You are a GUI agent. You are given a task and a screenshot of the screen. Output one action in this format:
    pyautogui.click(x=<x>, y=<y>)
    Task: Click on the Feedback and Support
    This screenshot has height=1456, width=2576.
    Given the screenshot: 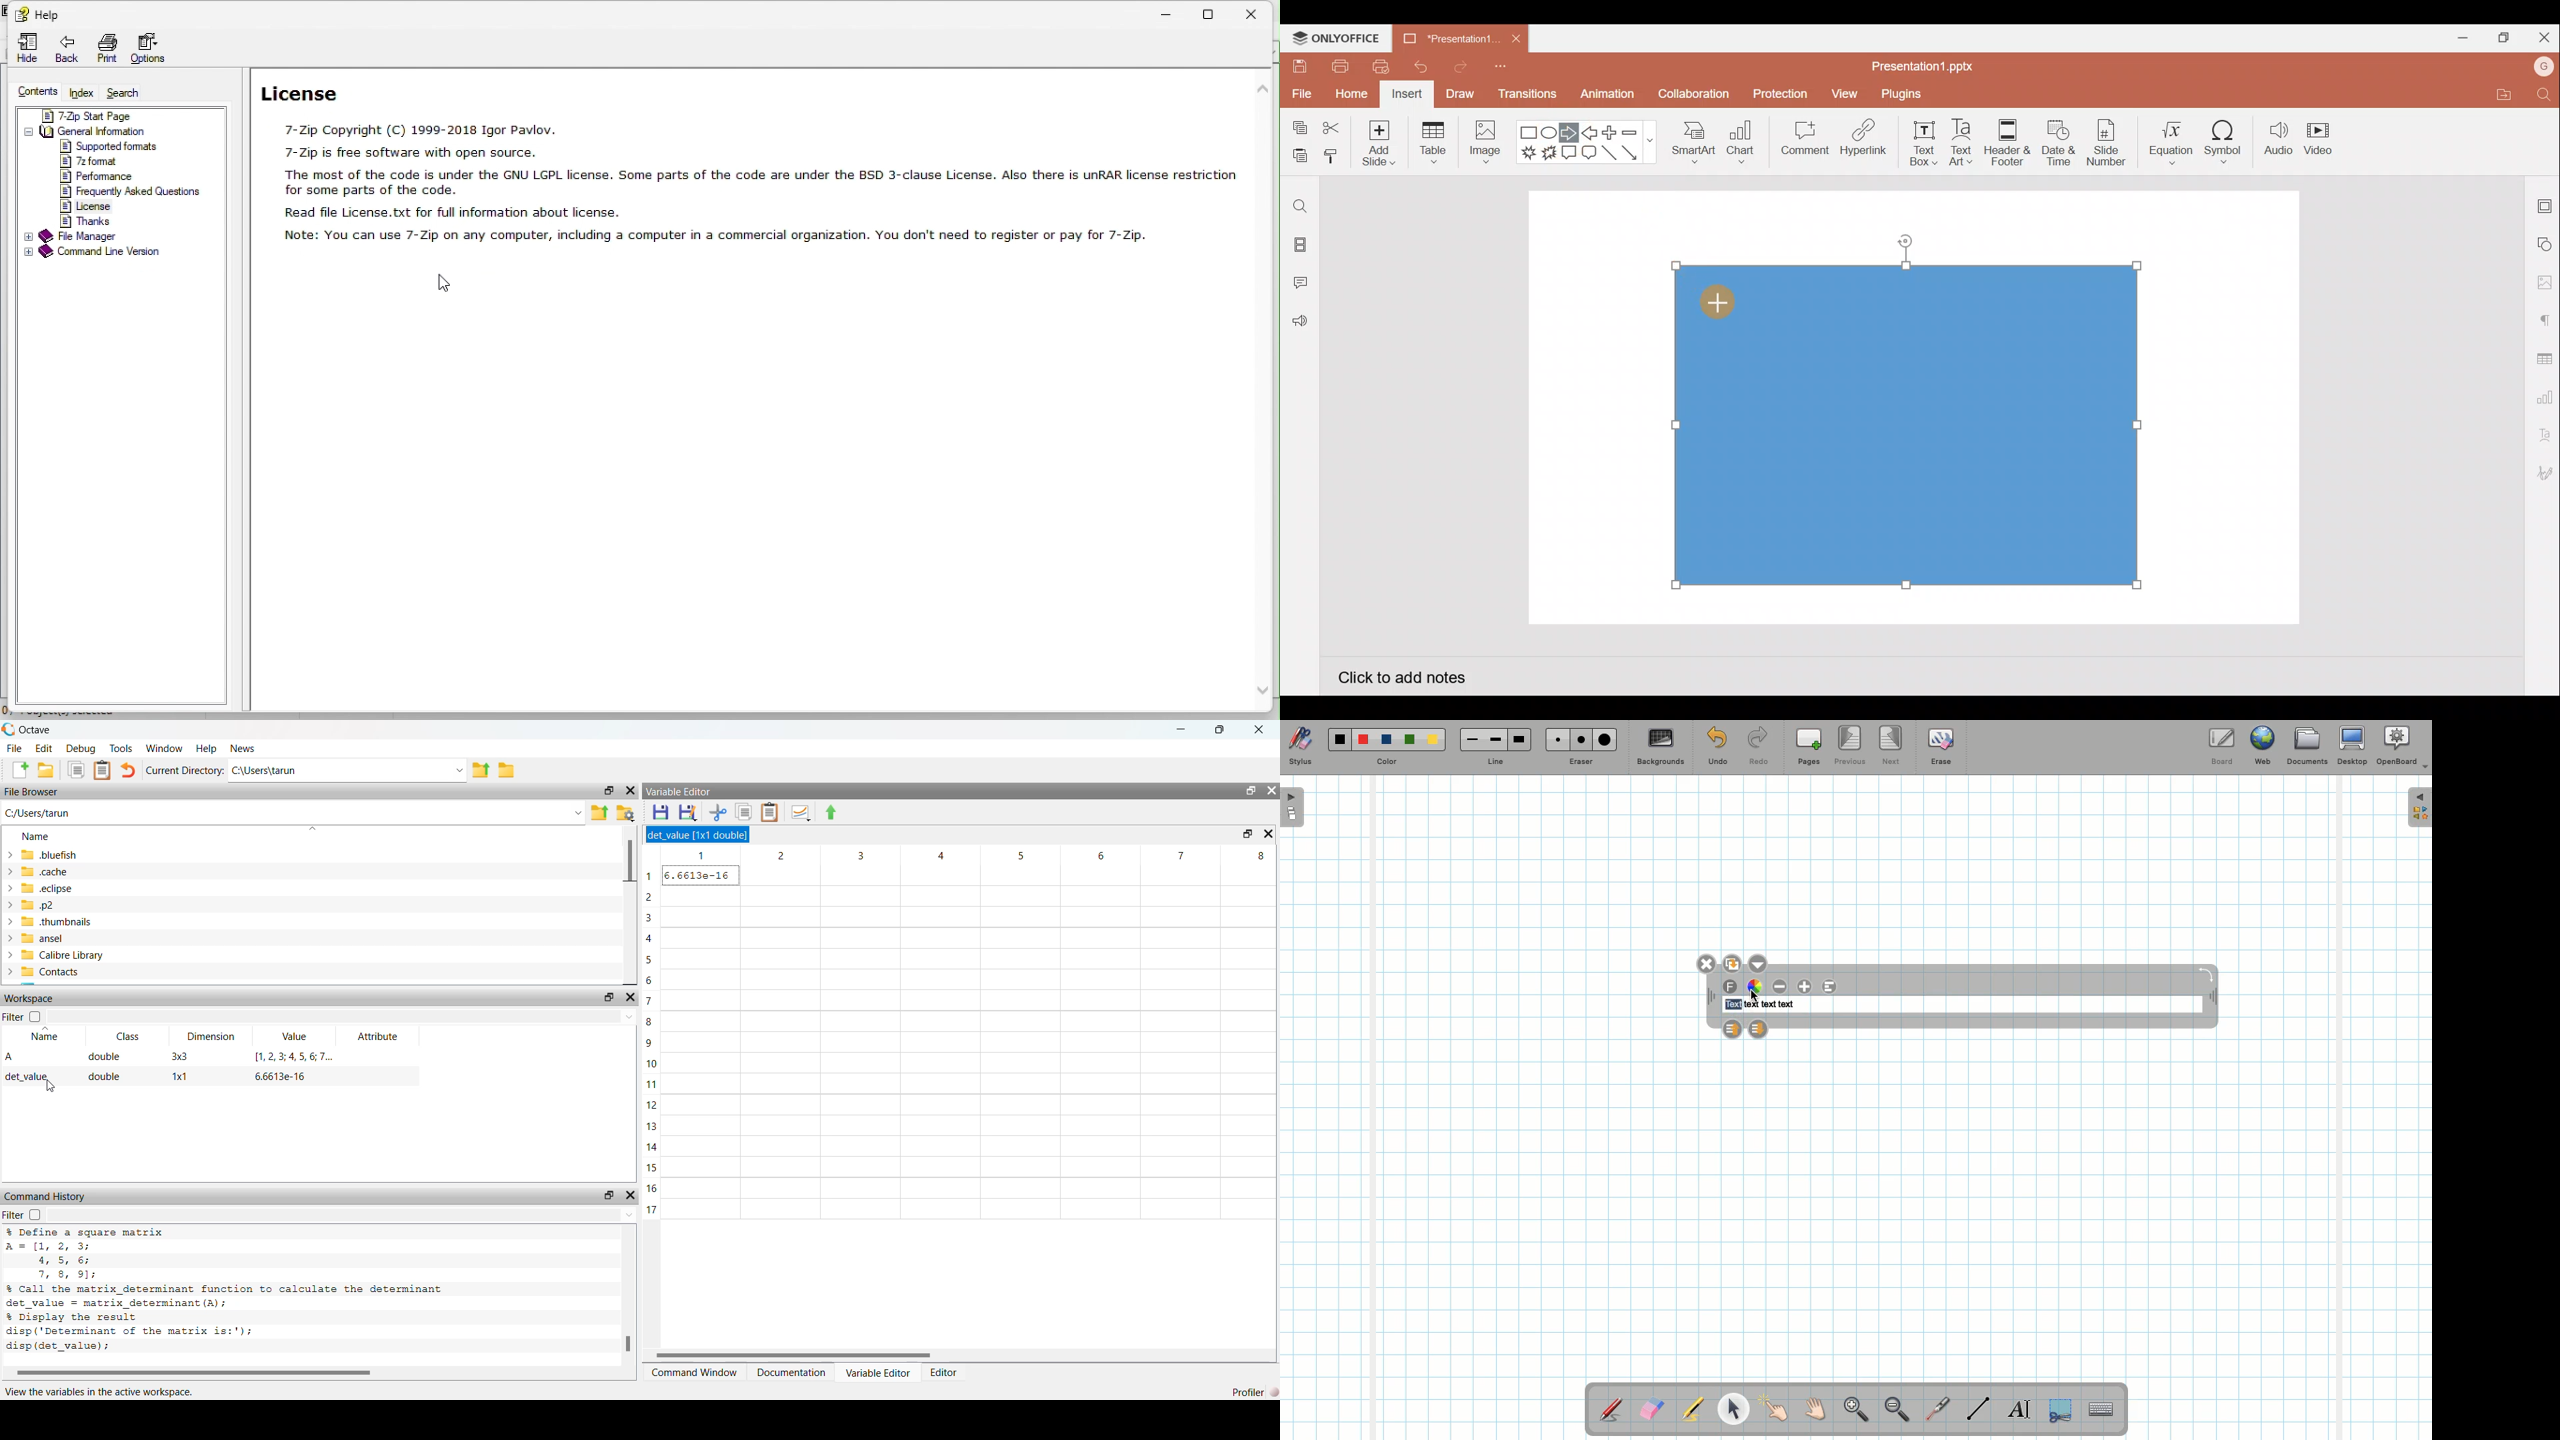 What is the action you would take?
    pyautogui.click(x=1299, y=325)
    